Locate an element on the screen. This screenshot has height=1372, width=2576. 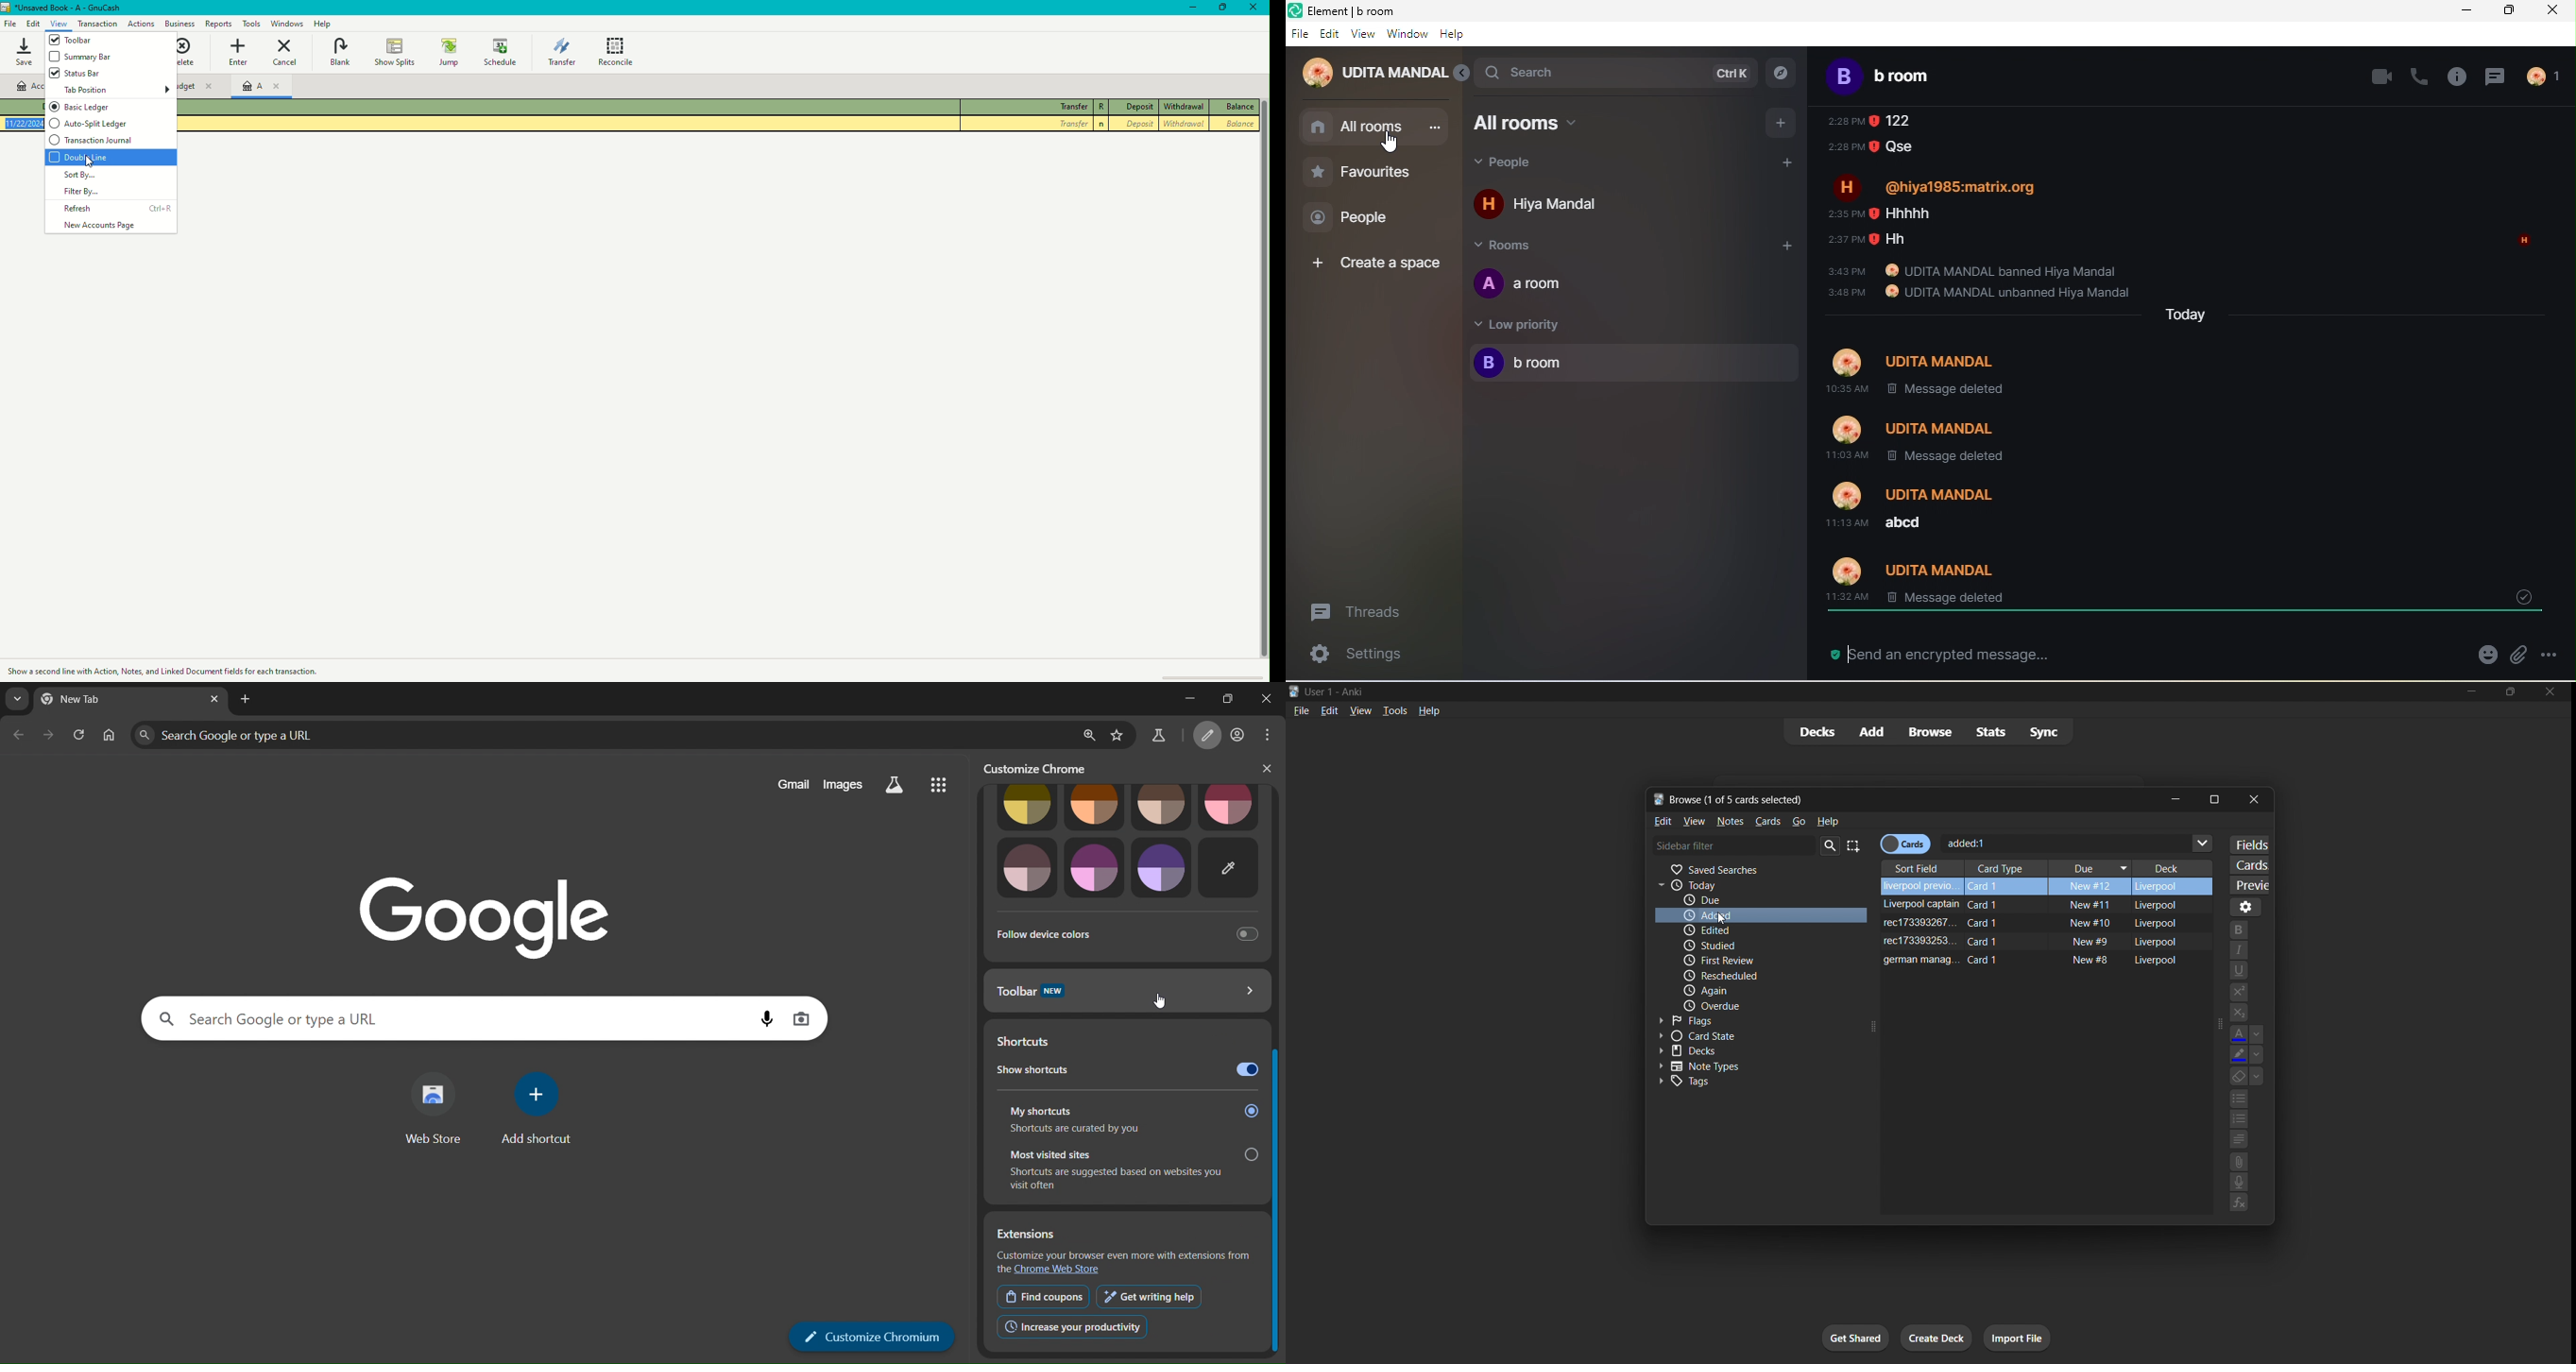
menu is located at coordinates (1267, 737).